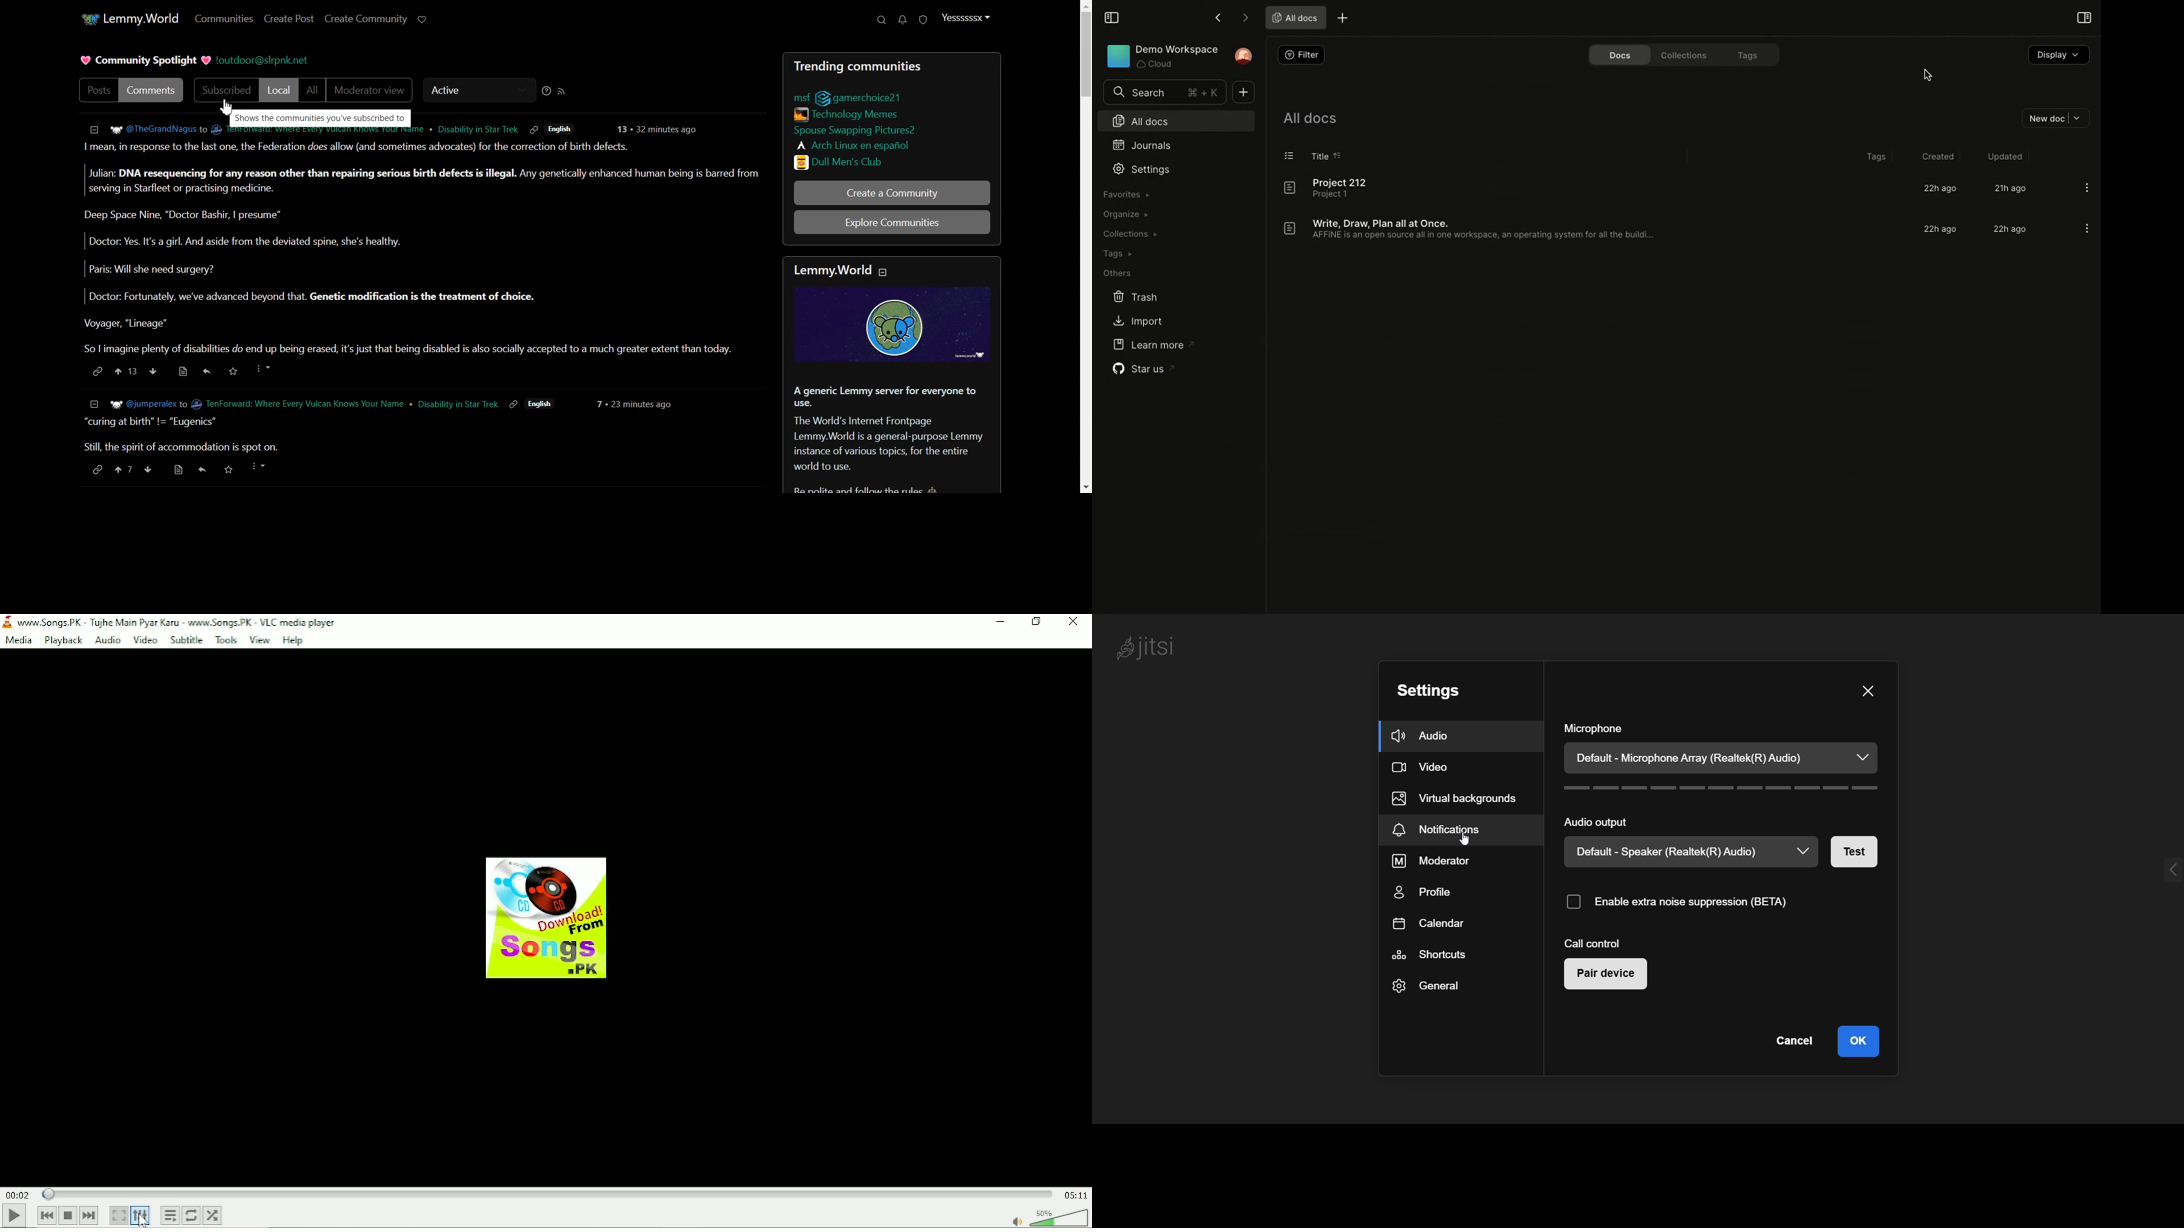 This screenshot has height=1232, width=2184. I want to click on Total duration, so click(1076, 1195).